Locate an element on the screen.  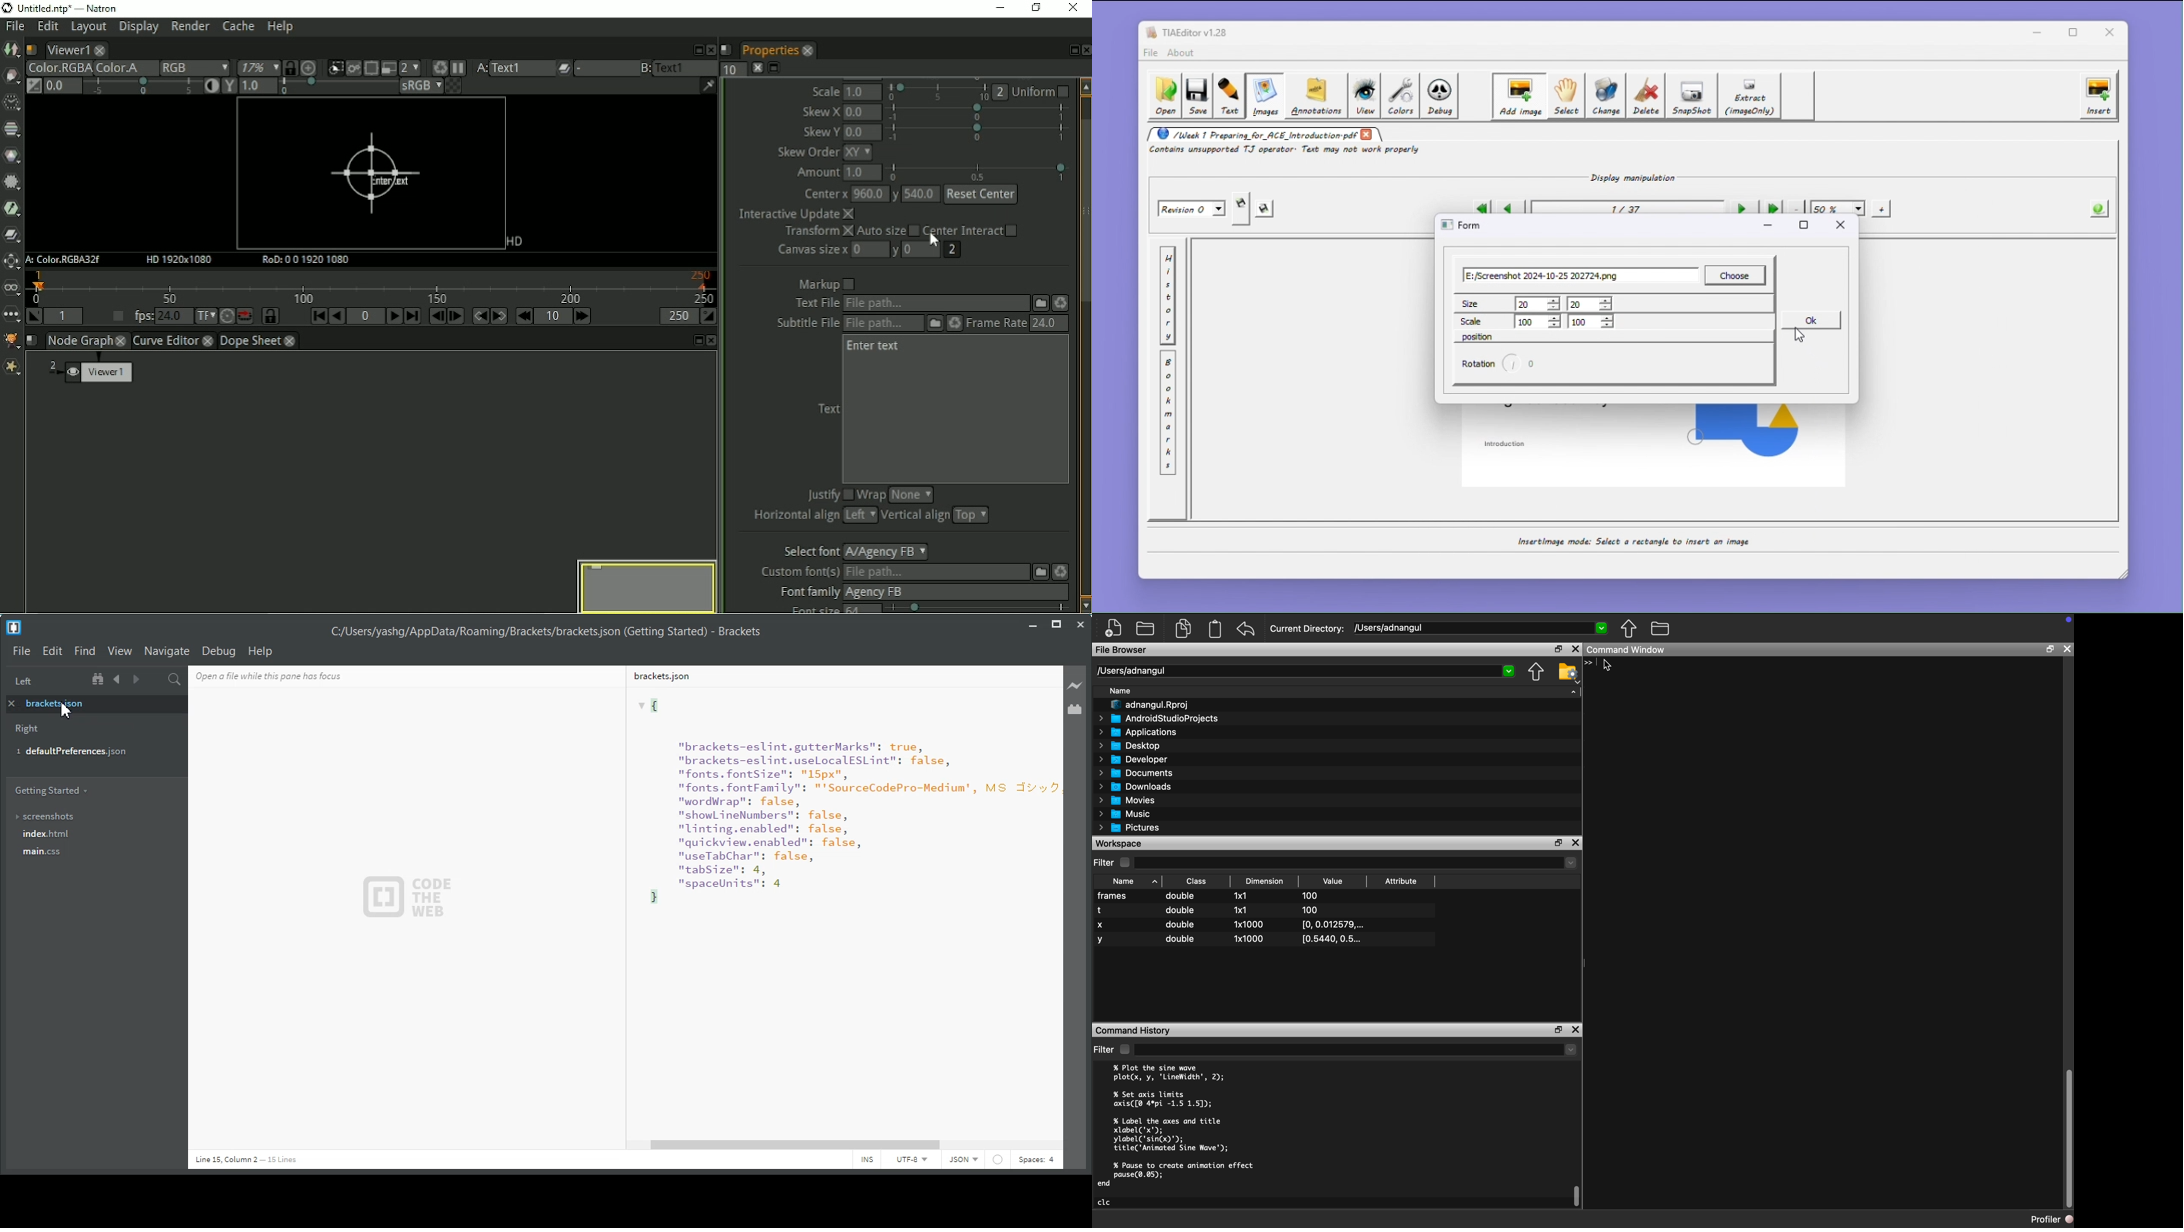
Restore Down is located at coordinates (1557, 843).